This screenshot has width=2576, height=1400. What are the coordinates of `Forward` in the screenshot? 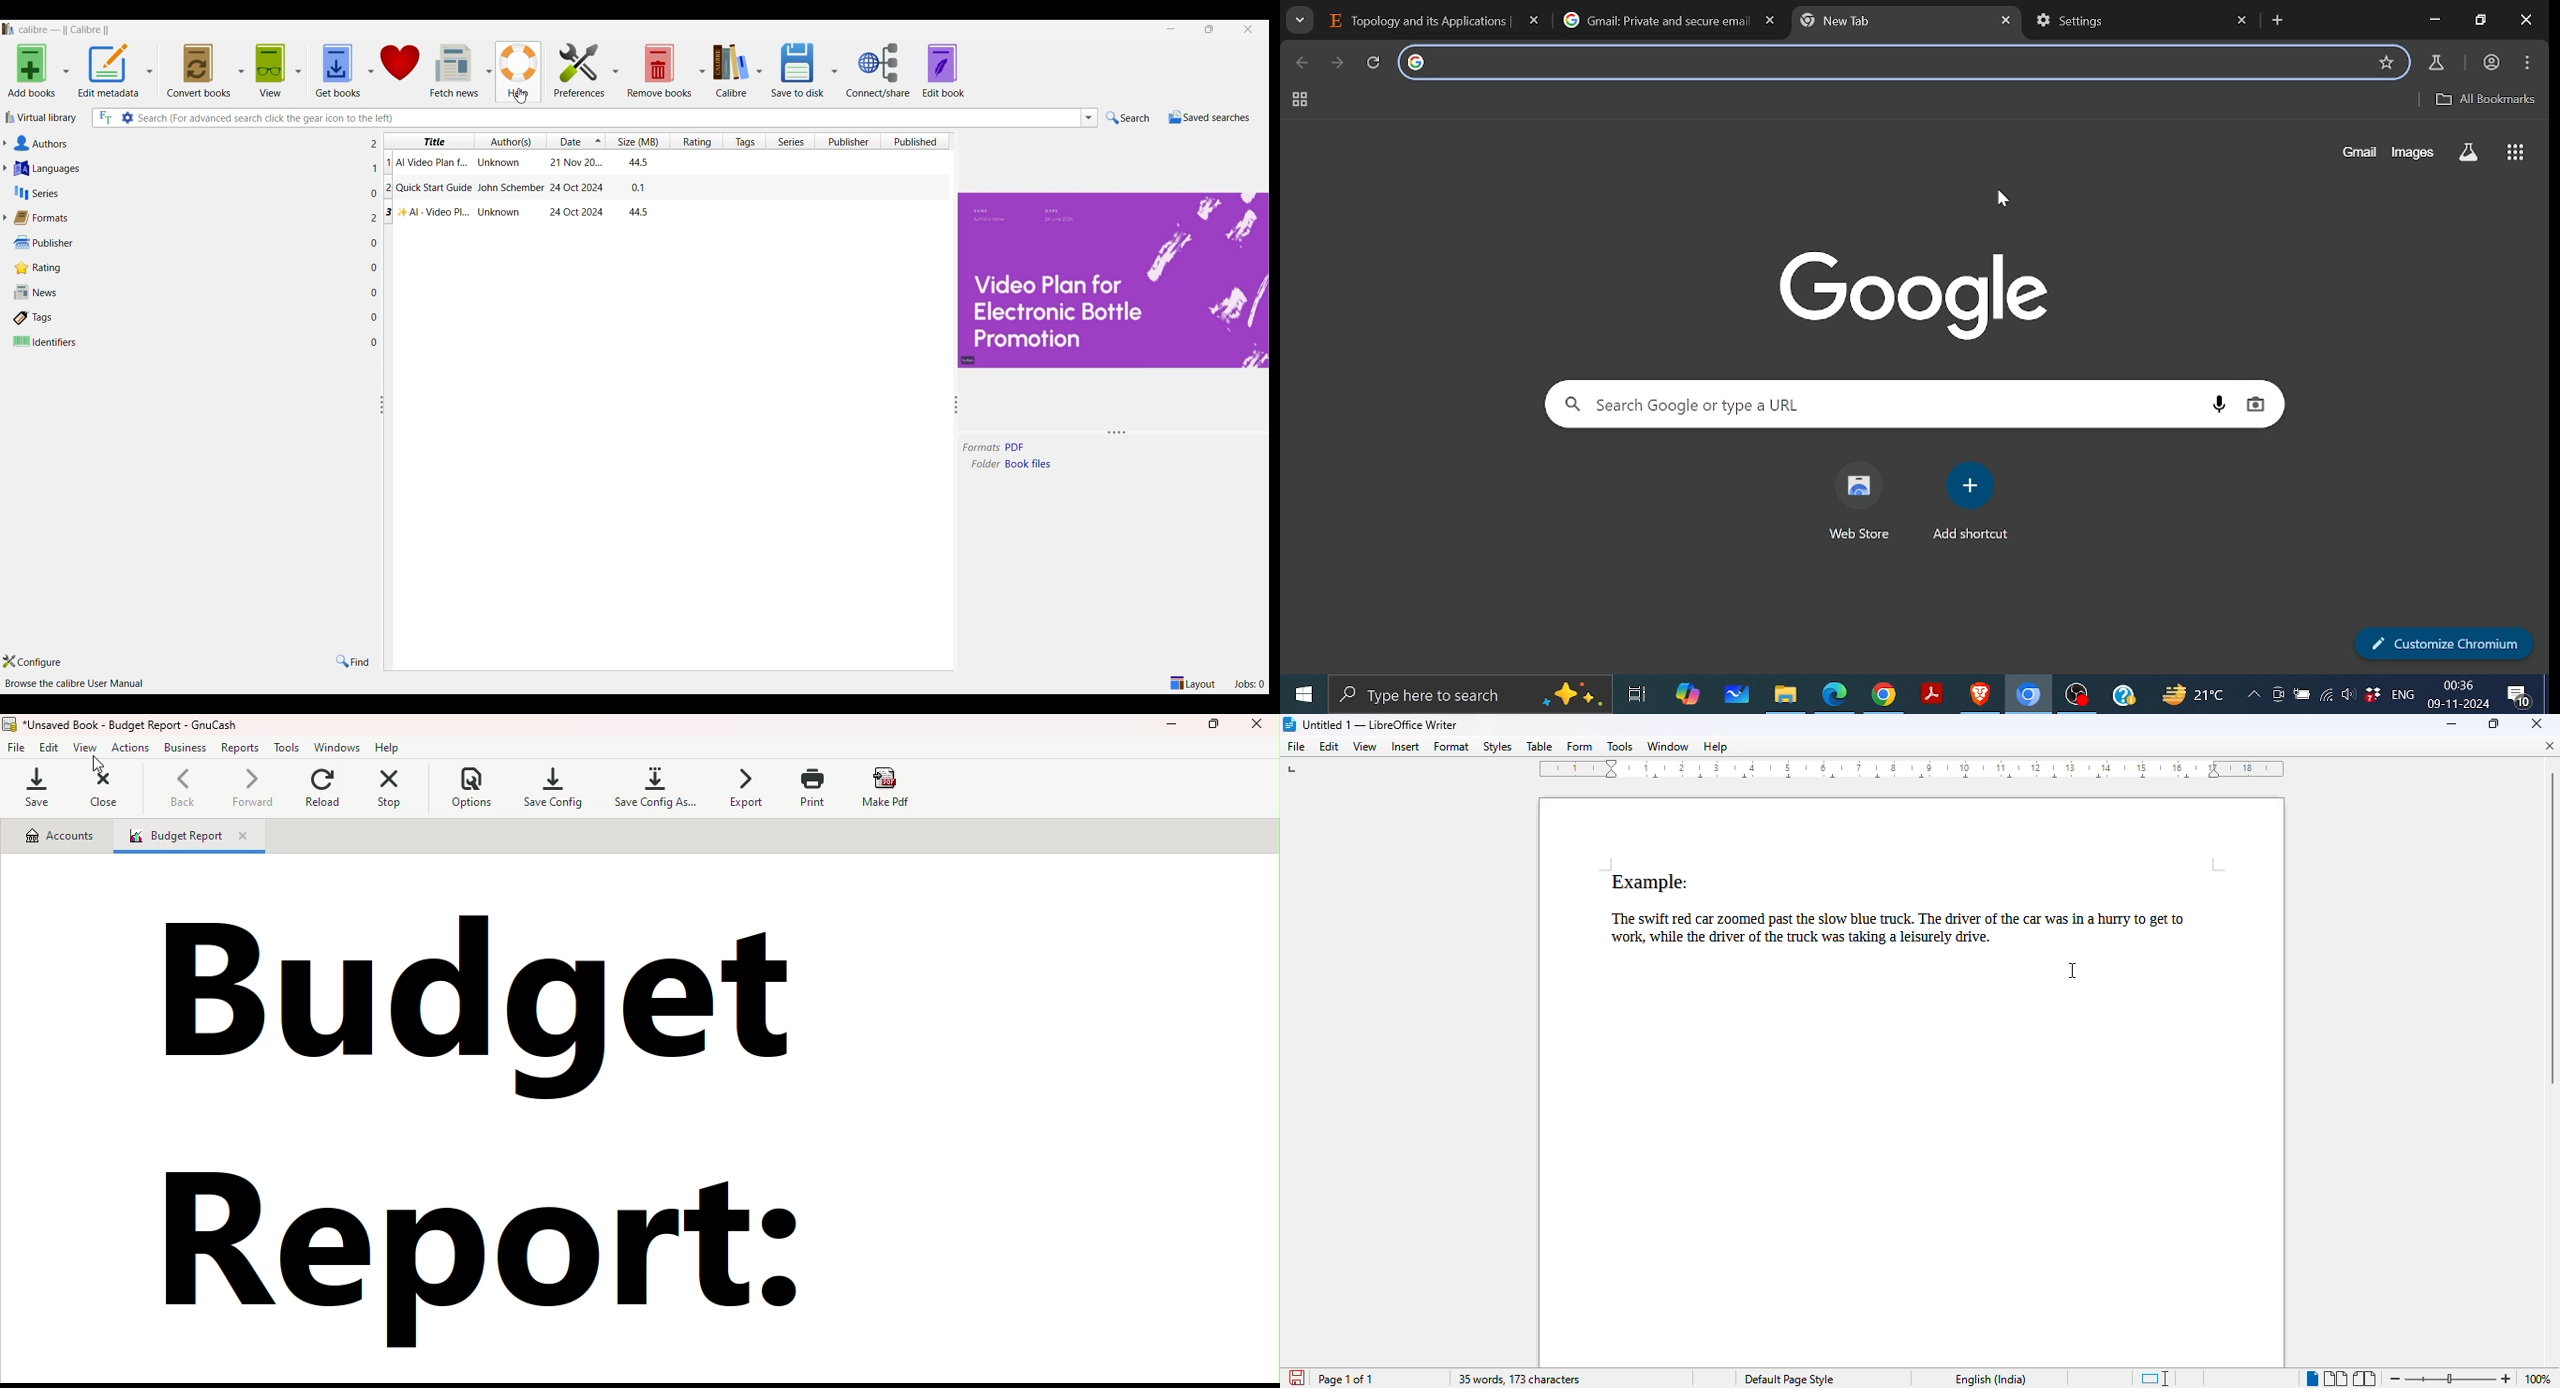 It's located at (250, 791).